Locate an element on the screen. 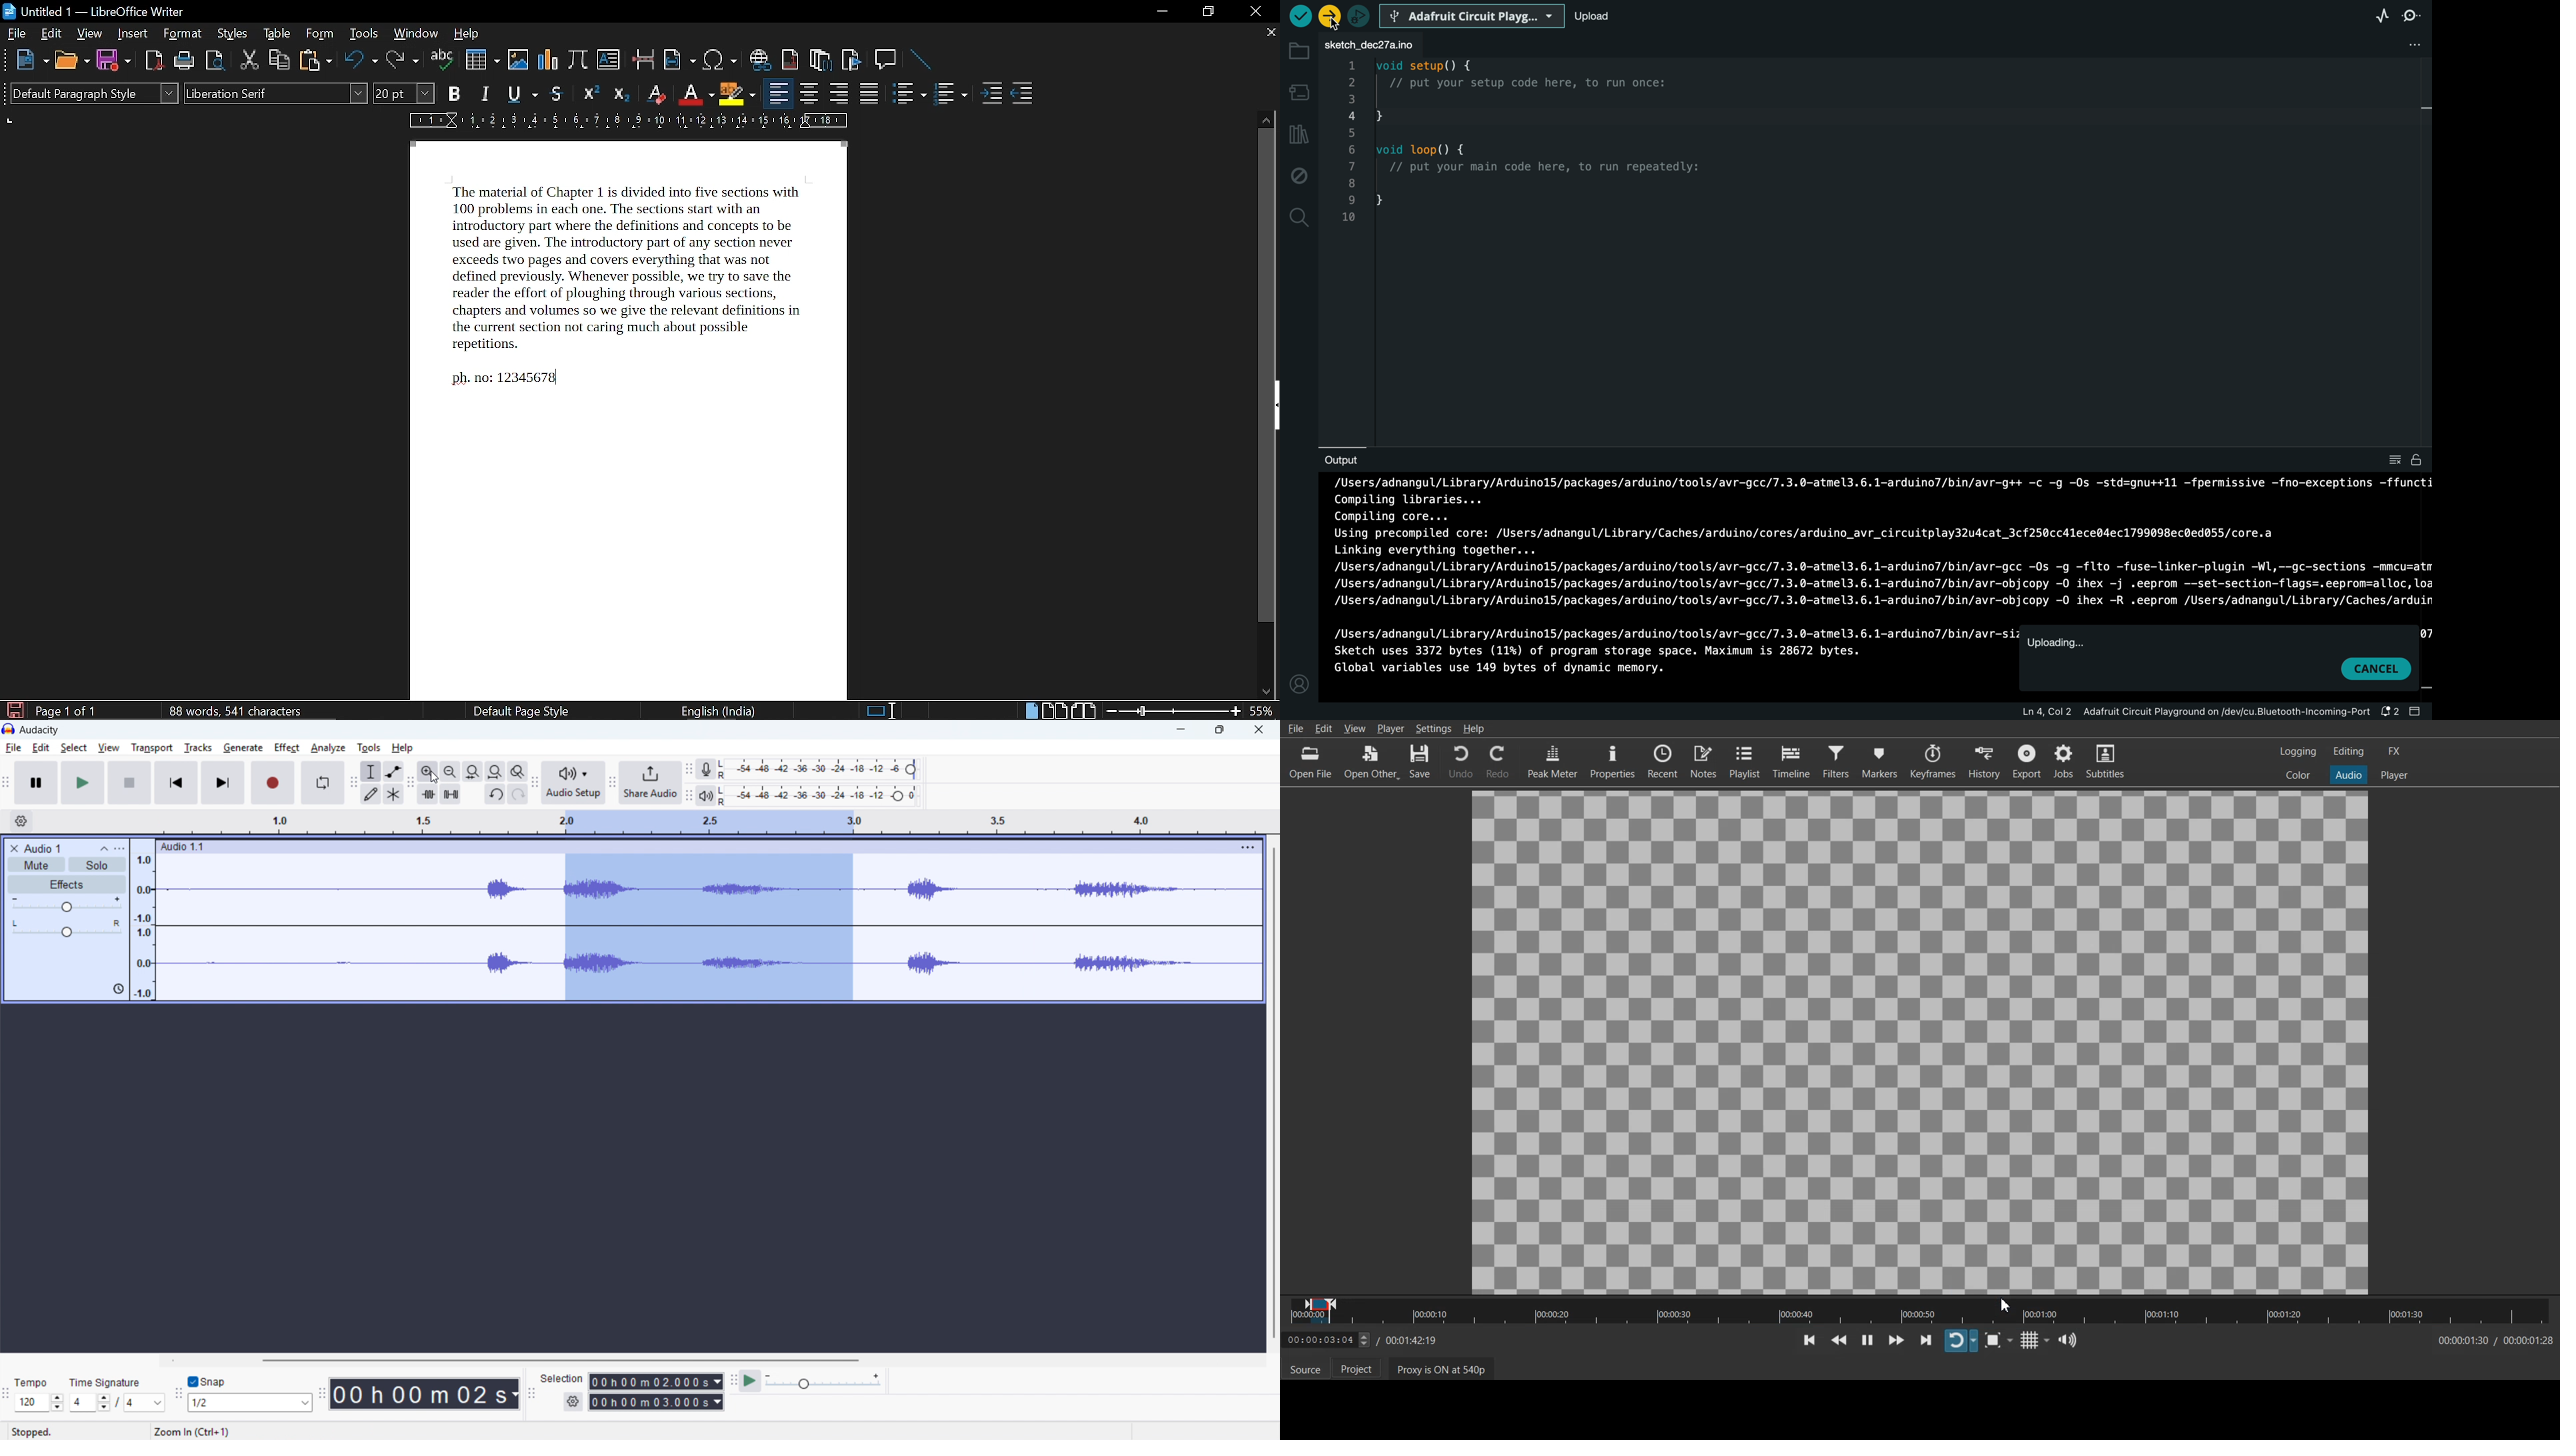  font style is located at coordinates (276, 93).